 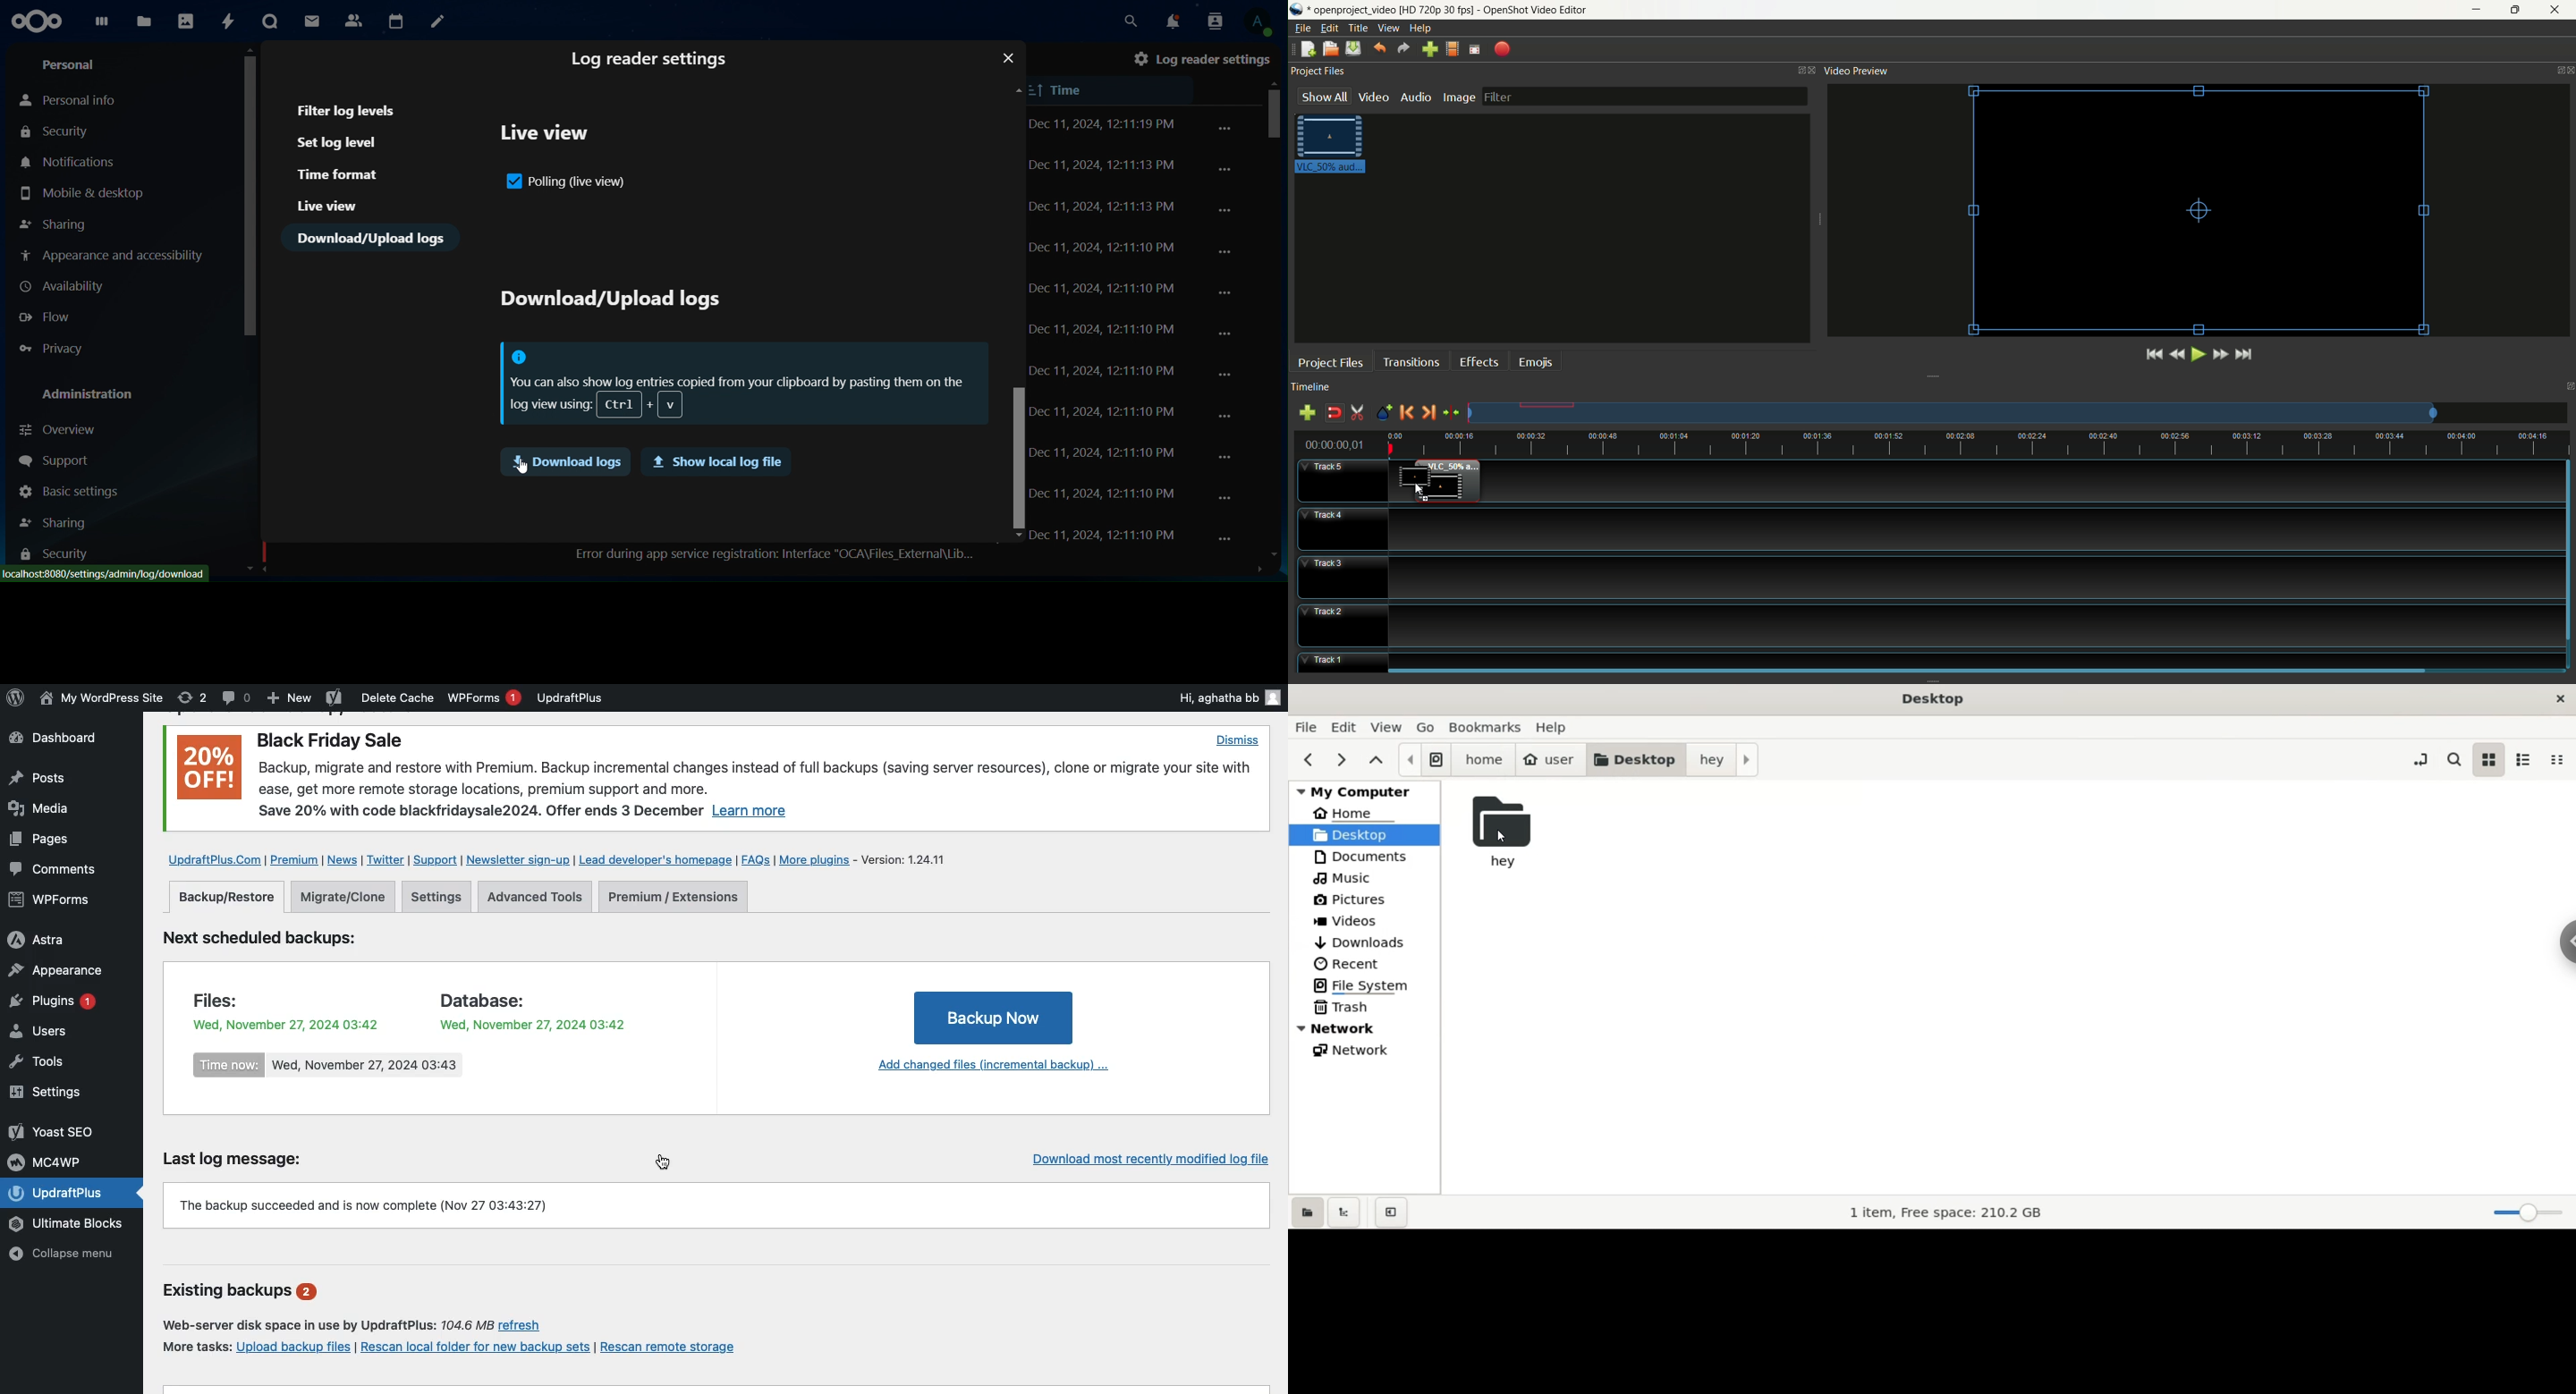 What do you see at coordinates (355, 20) in the screenshot?
I see `contact` at bounding box center [355, 20].